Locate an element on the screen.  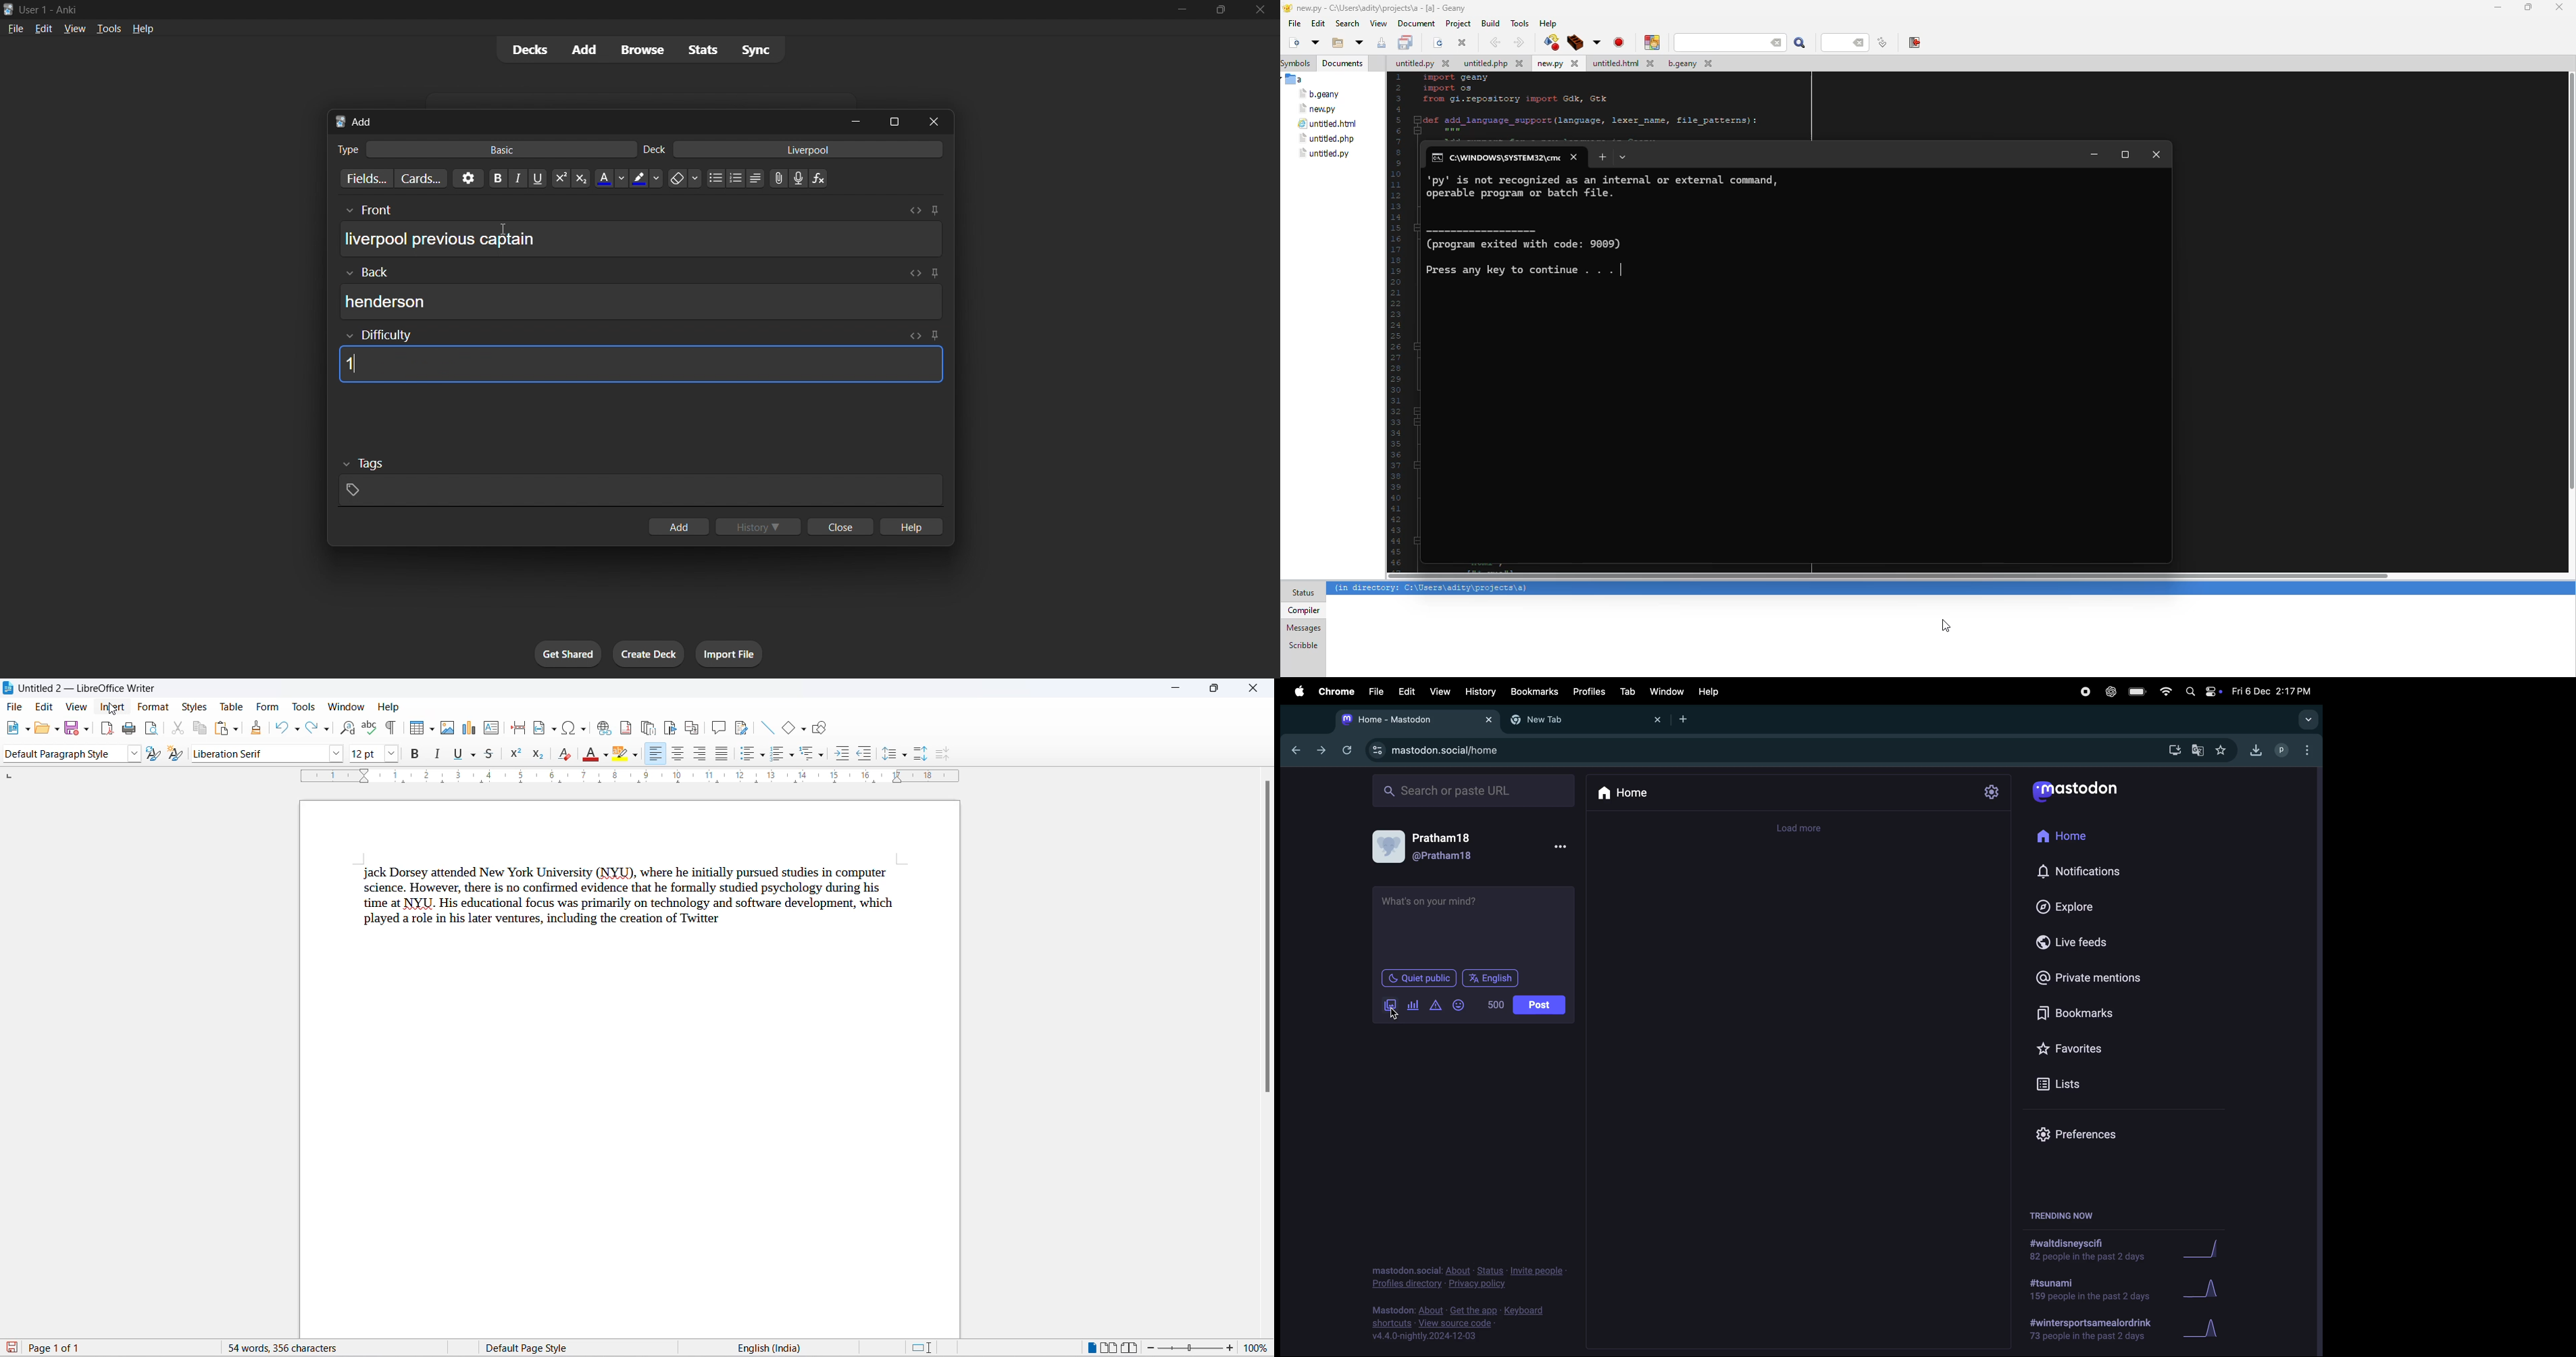
superscript is located at coordinates (559, 179).